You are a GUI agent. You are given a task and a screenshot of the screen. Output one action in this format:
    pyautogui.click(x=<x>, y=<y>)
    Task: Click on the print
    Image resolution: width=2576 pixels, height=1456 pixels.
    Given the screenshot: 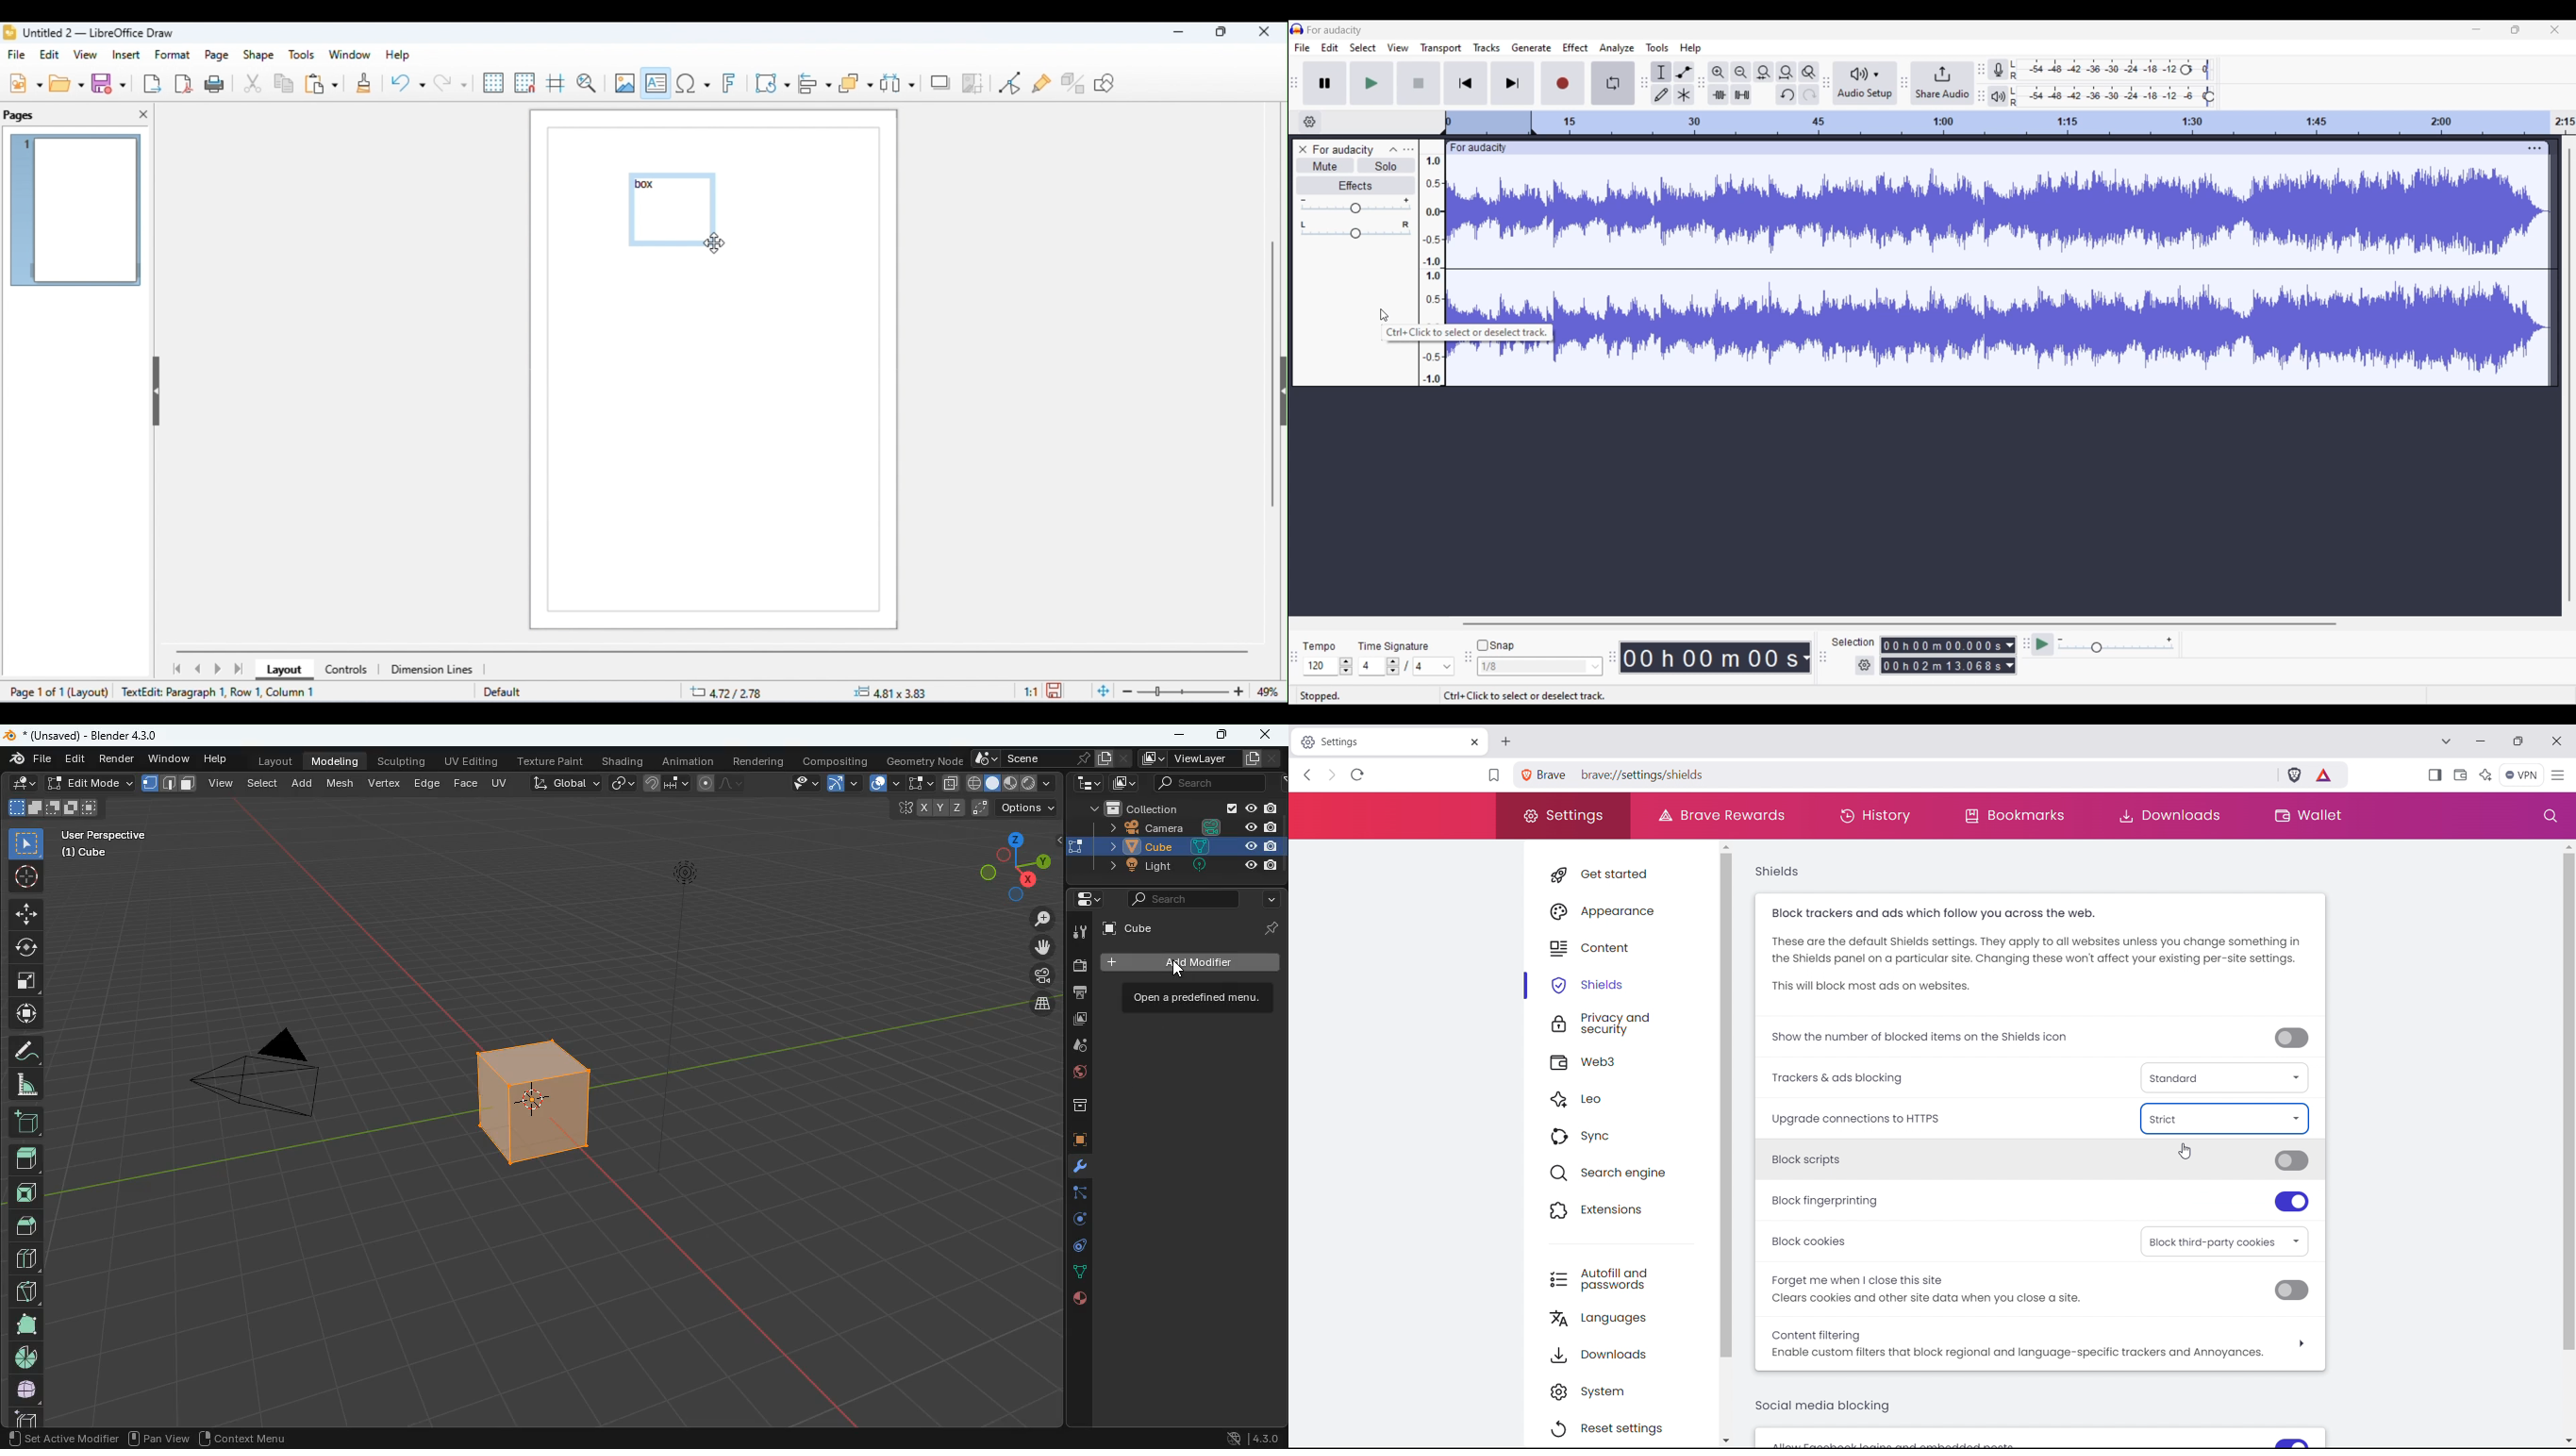 What is the action you would take?
    pyautogui.click(x=217, y=83)
    